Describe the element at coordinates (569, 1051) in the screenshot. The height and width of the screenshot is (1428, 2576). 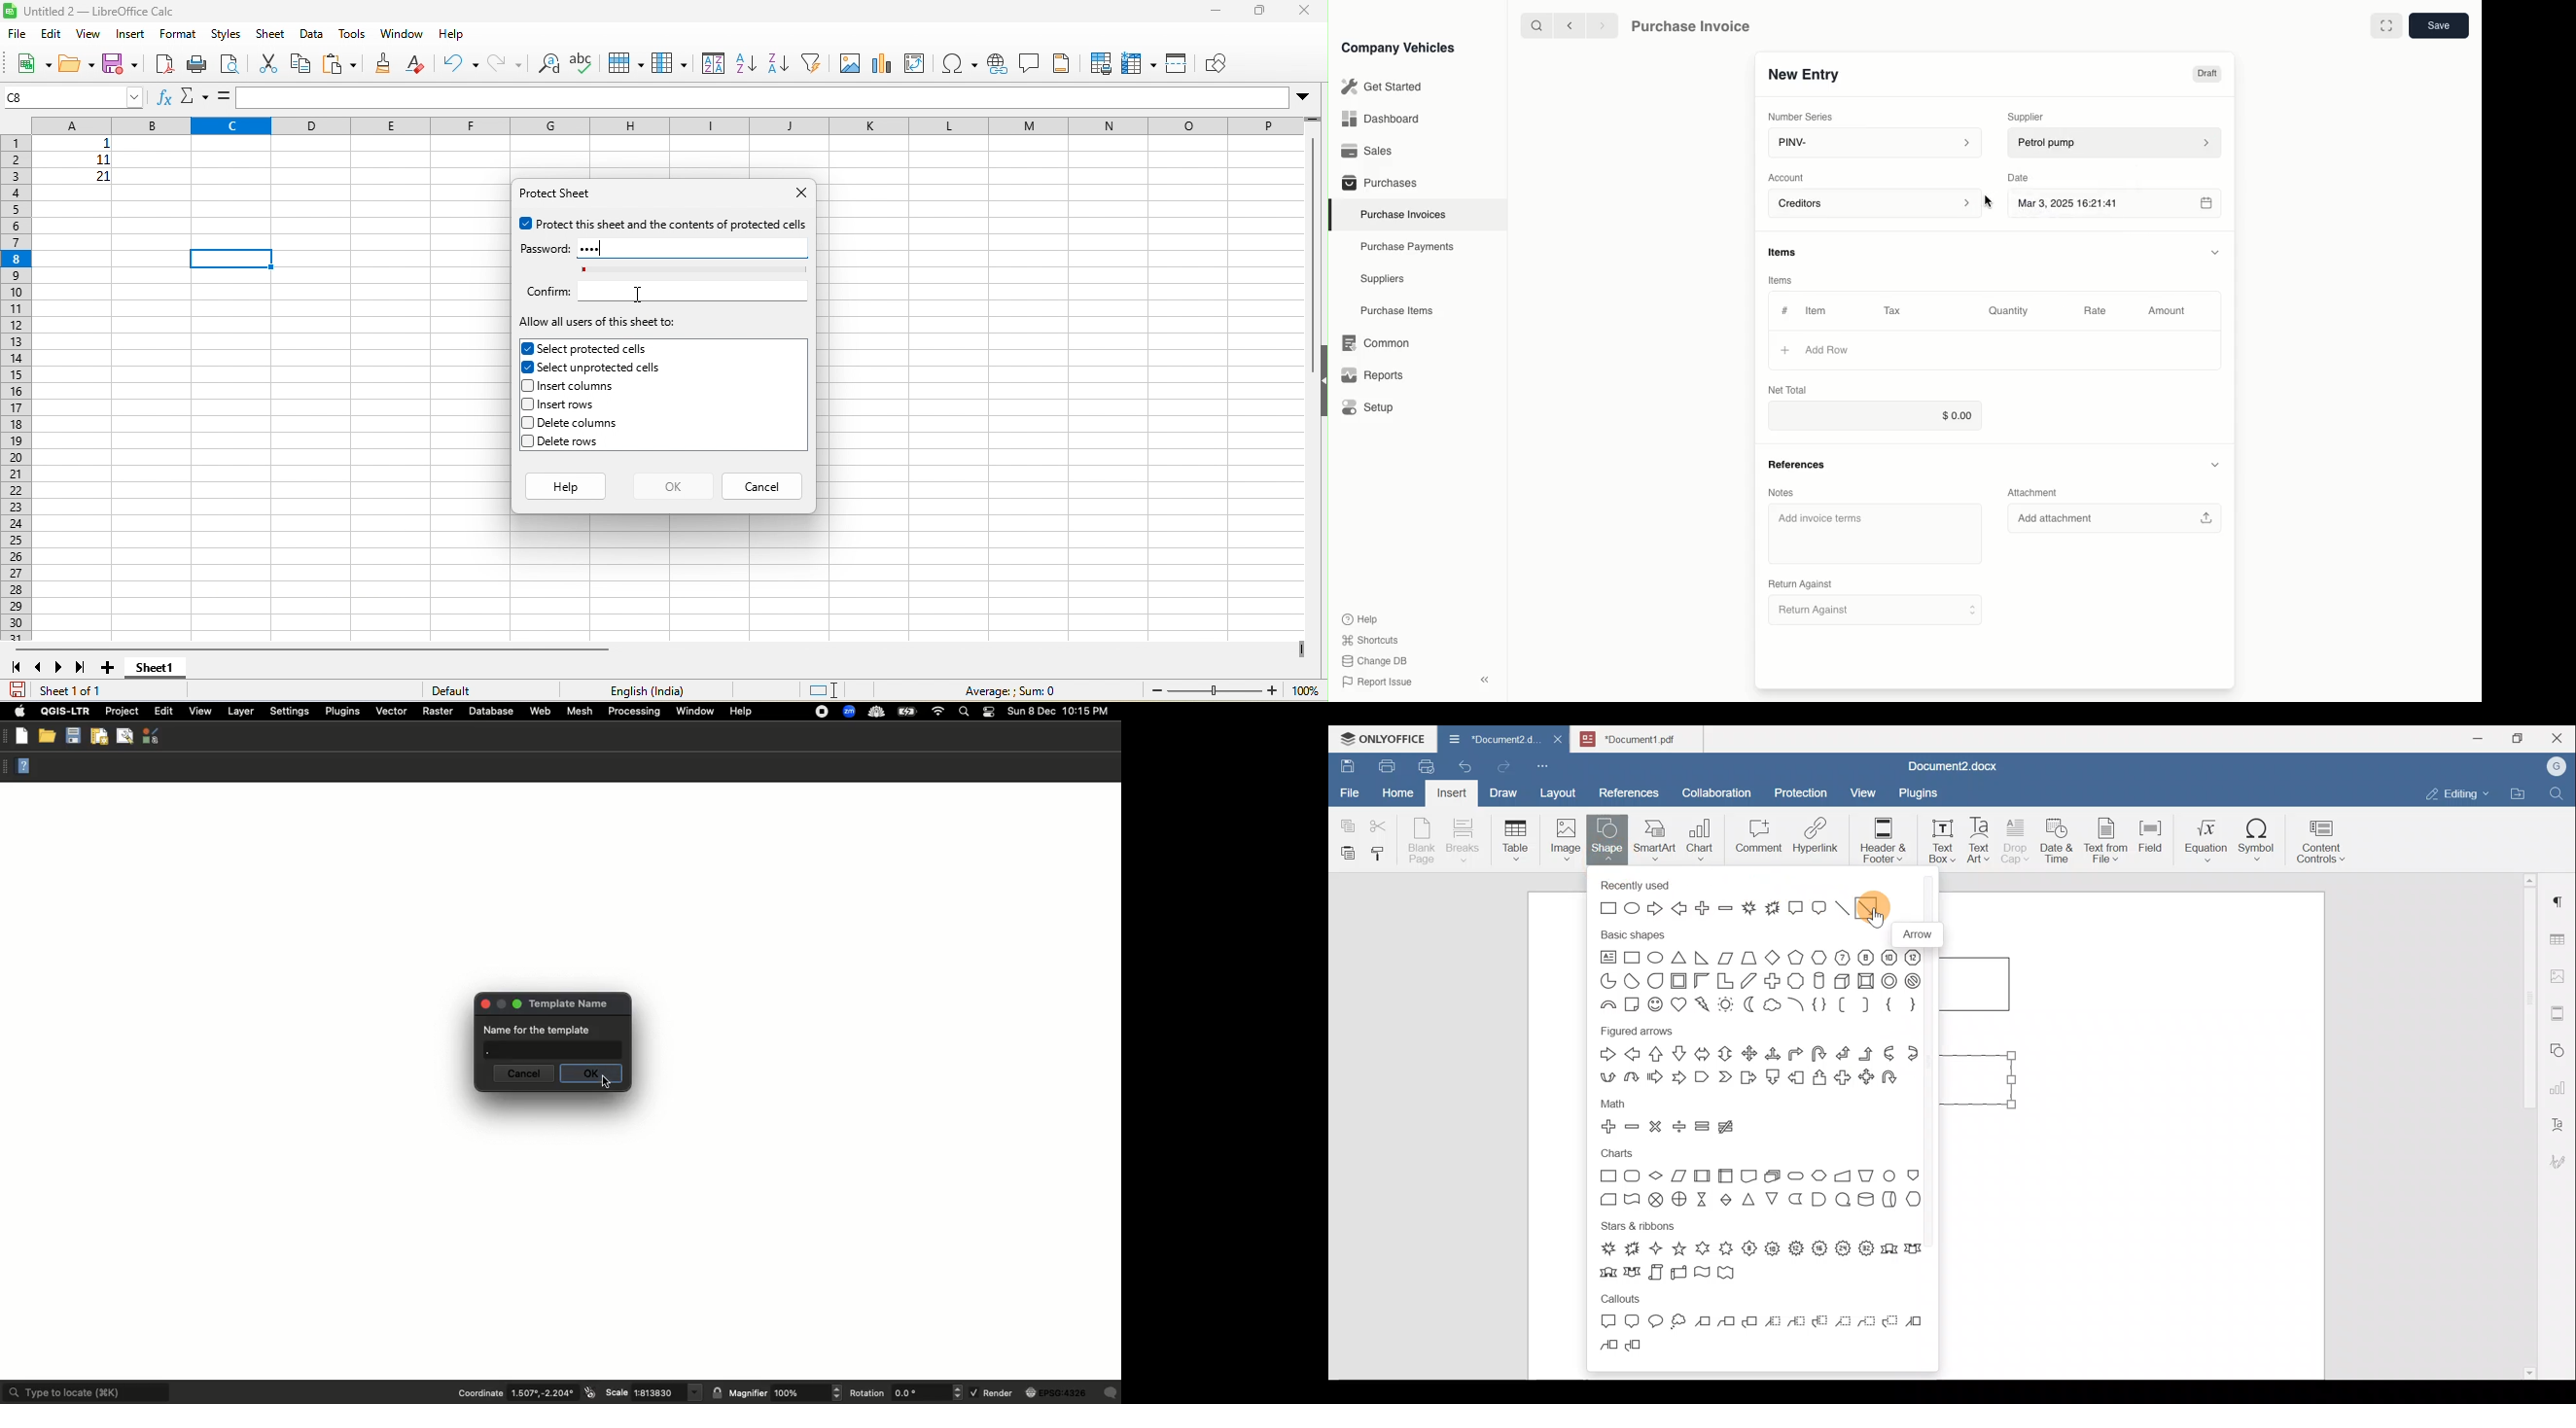
I see `text box` at that location.